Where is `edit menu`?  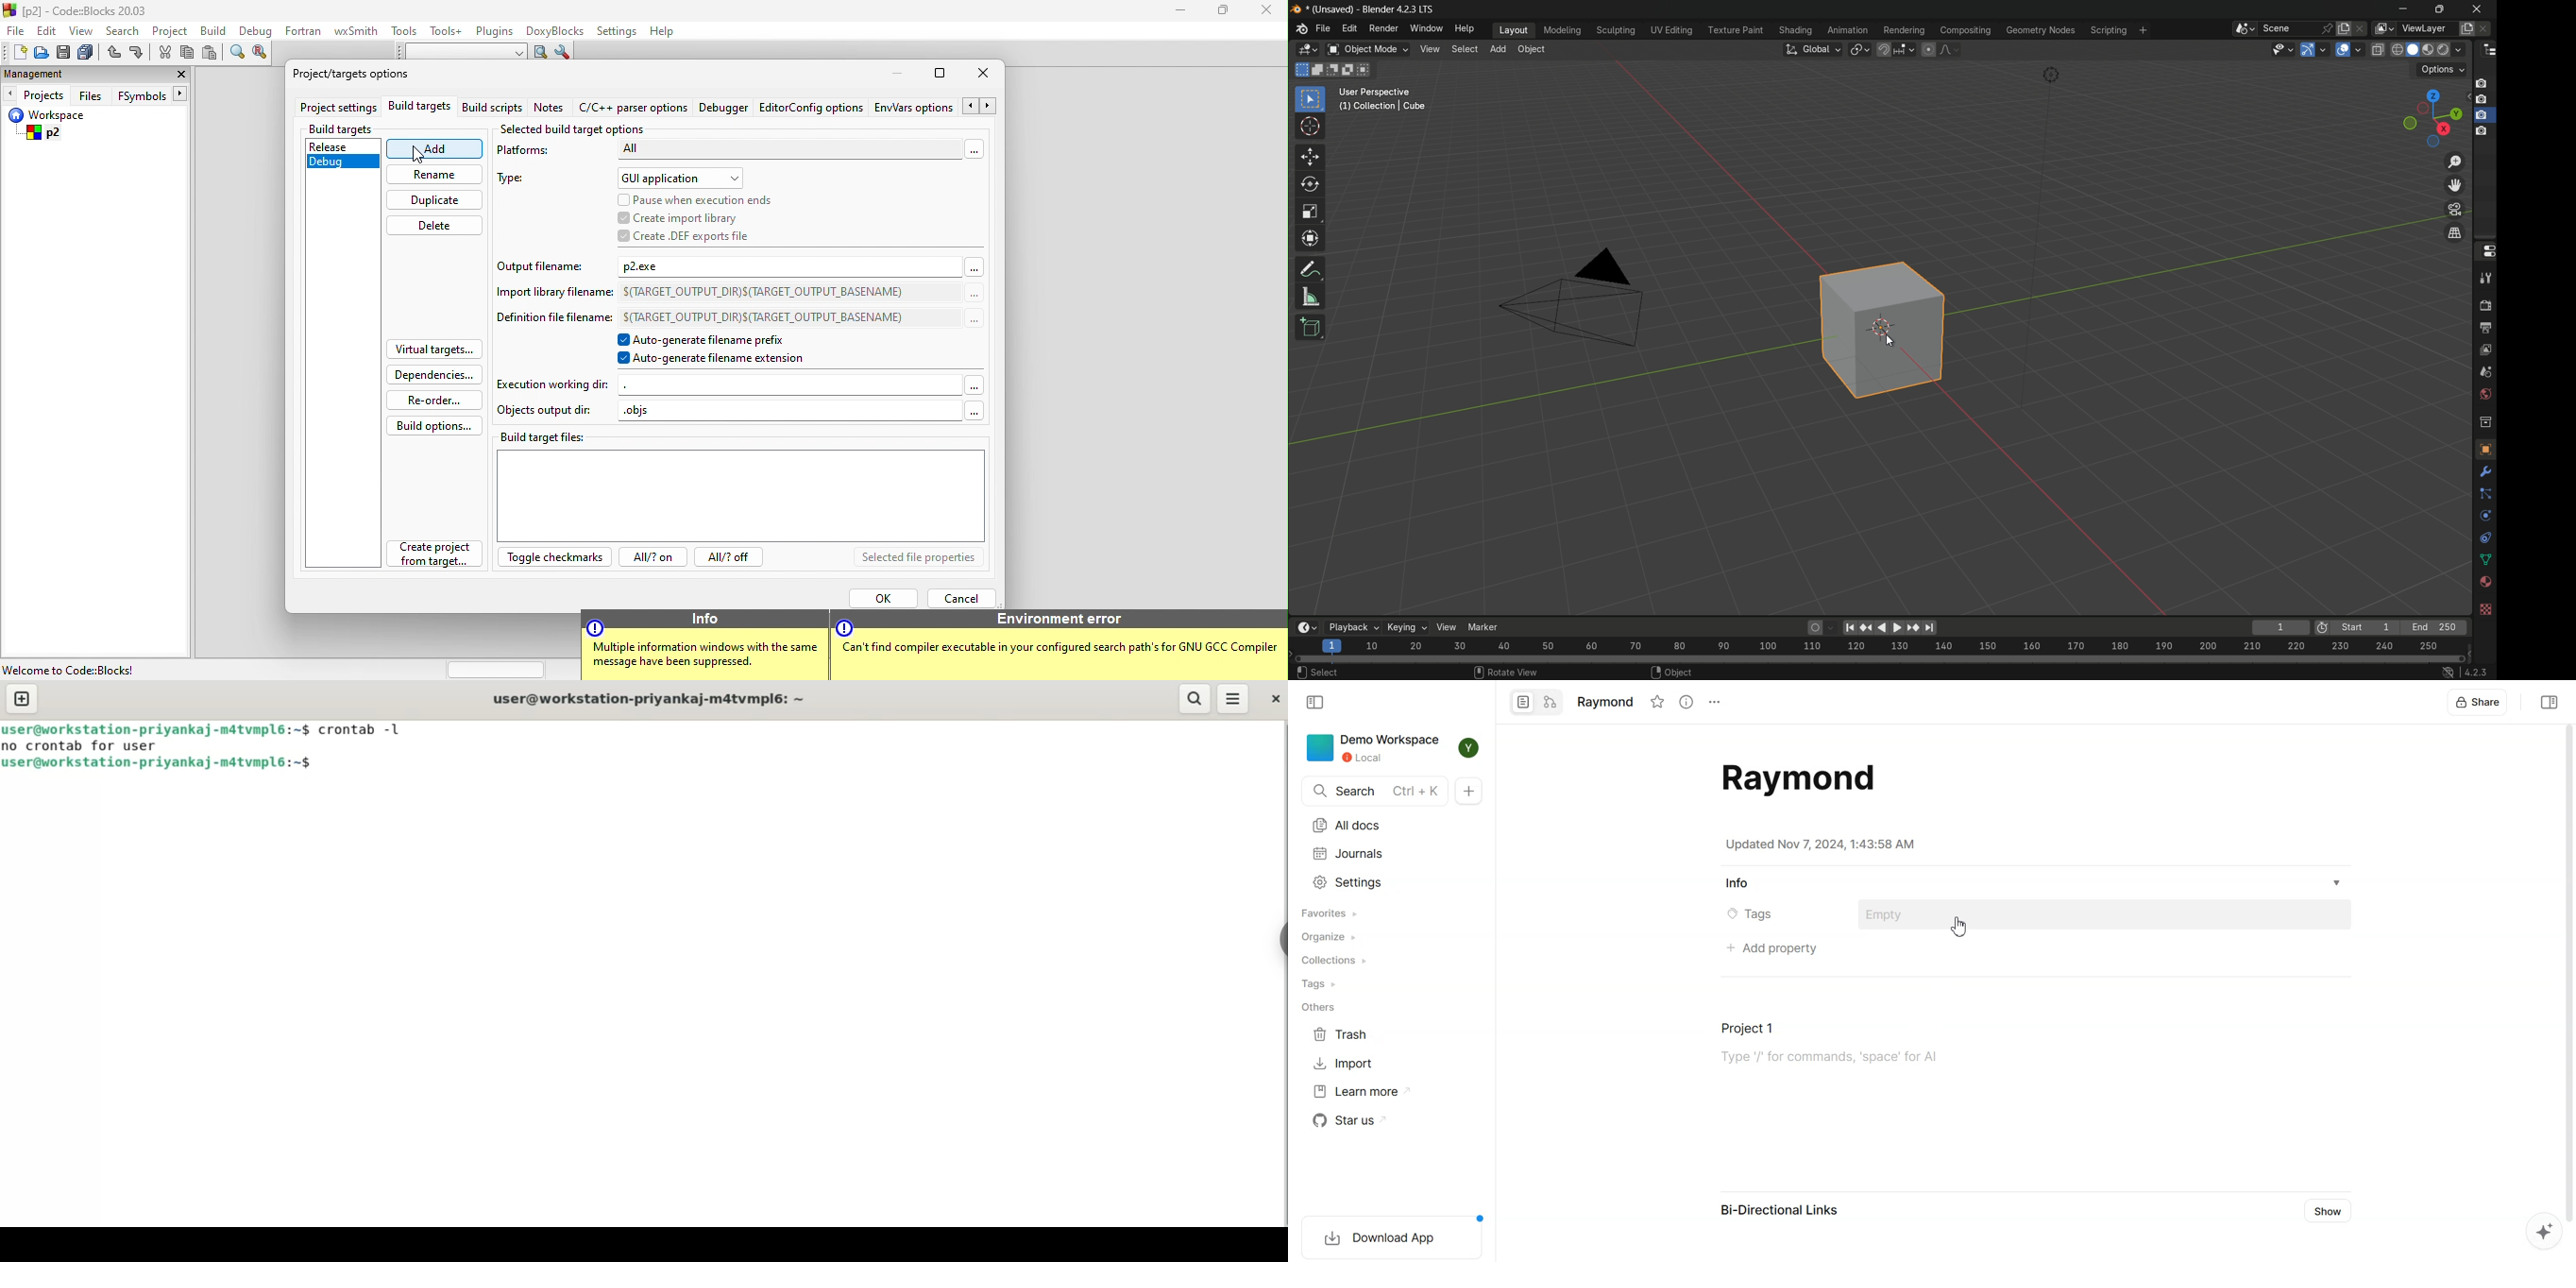 edit menu is located at coordinates (1350, 28).